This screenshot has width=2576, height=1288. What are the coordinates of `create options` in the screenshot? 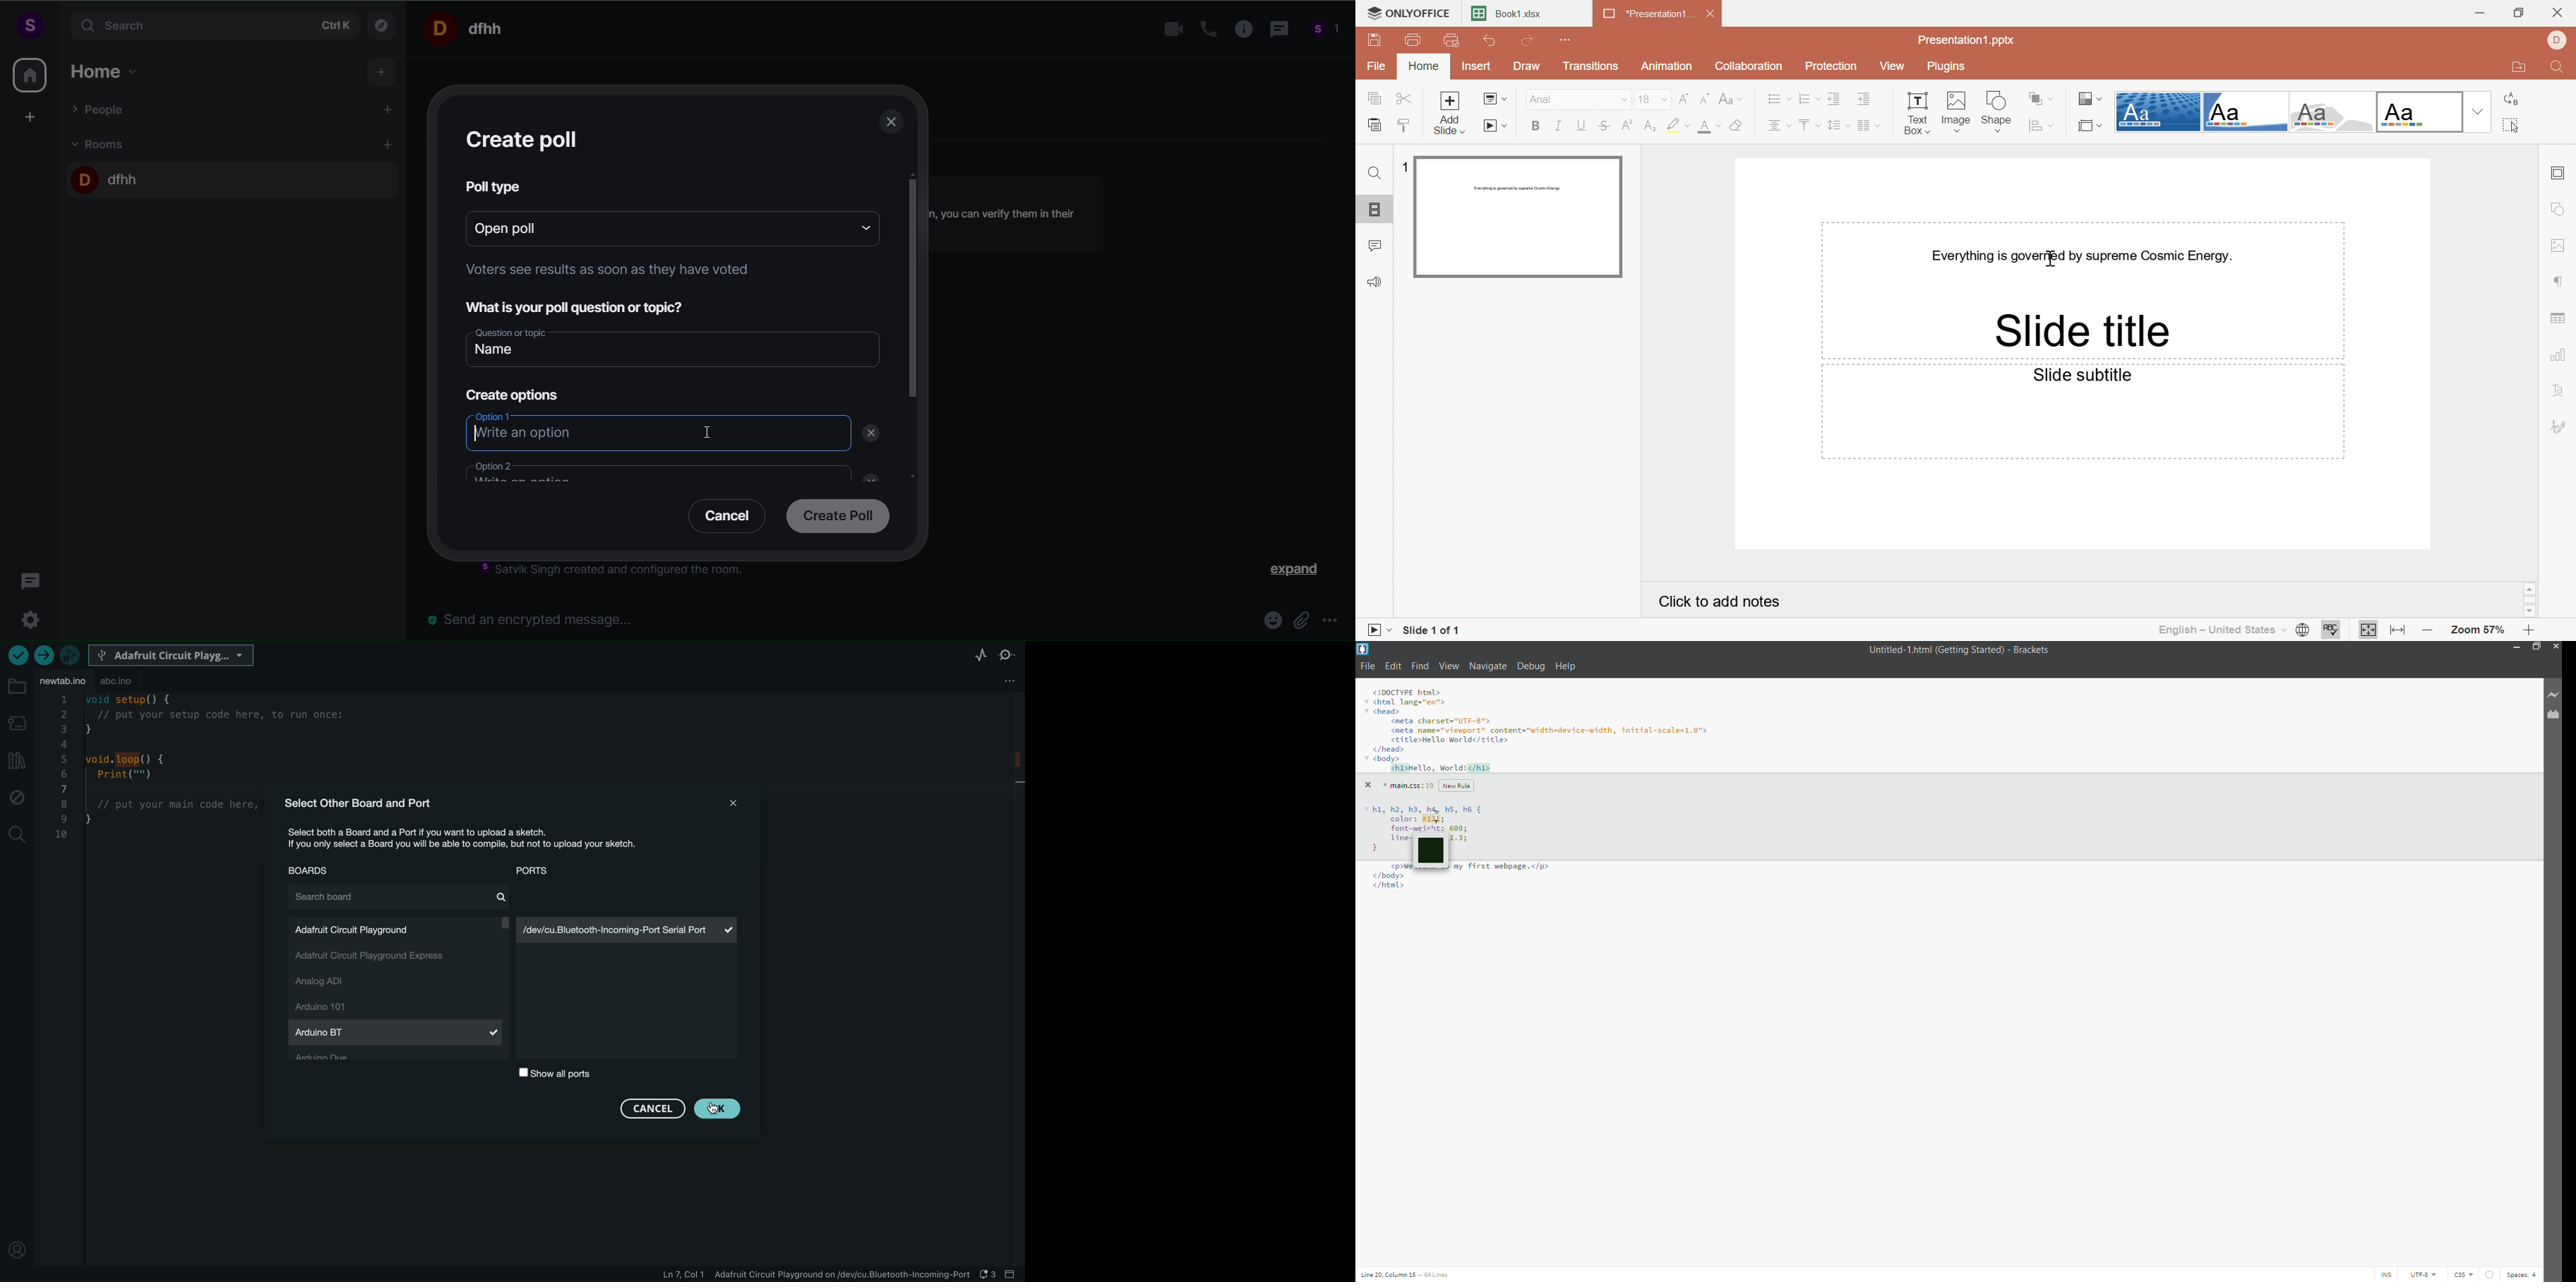 It's located at (510, 392).